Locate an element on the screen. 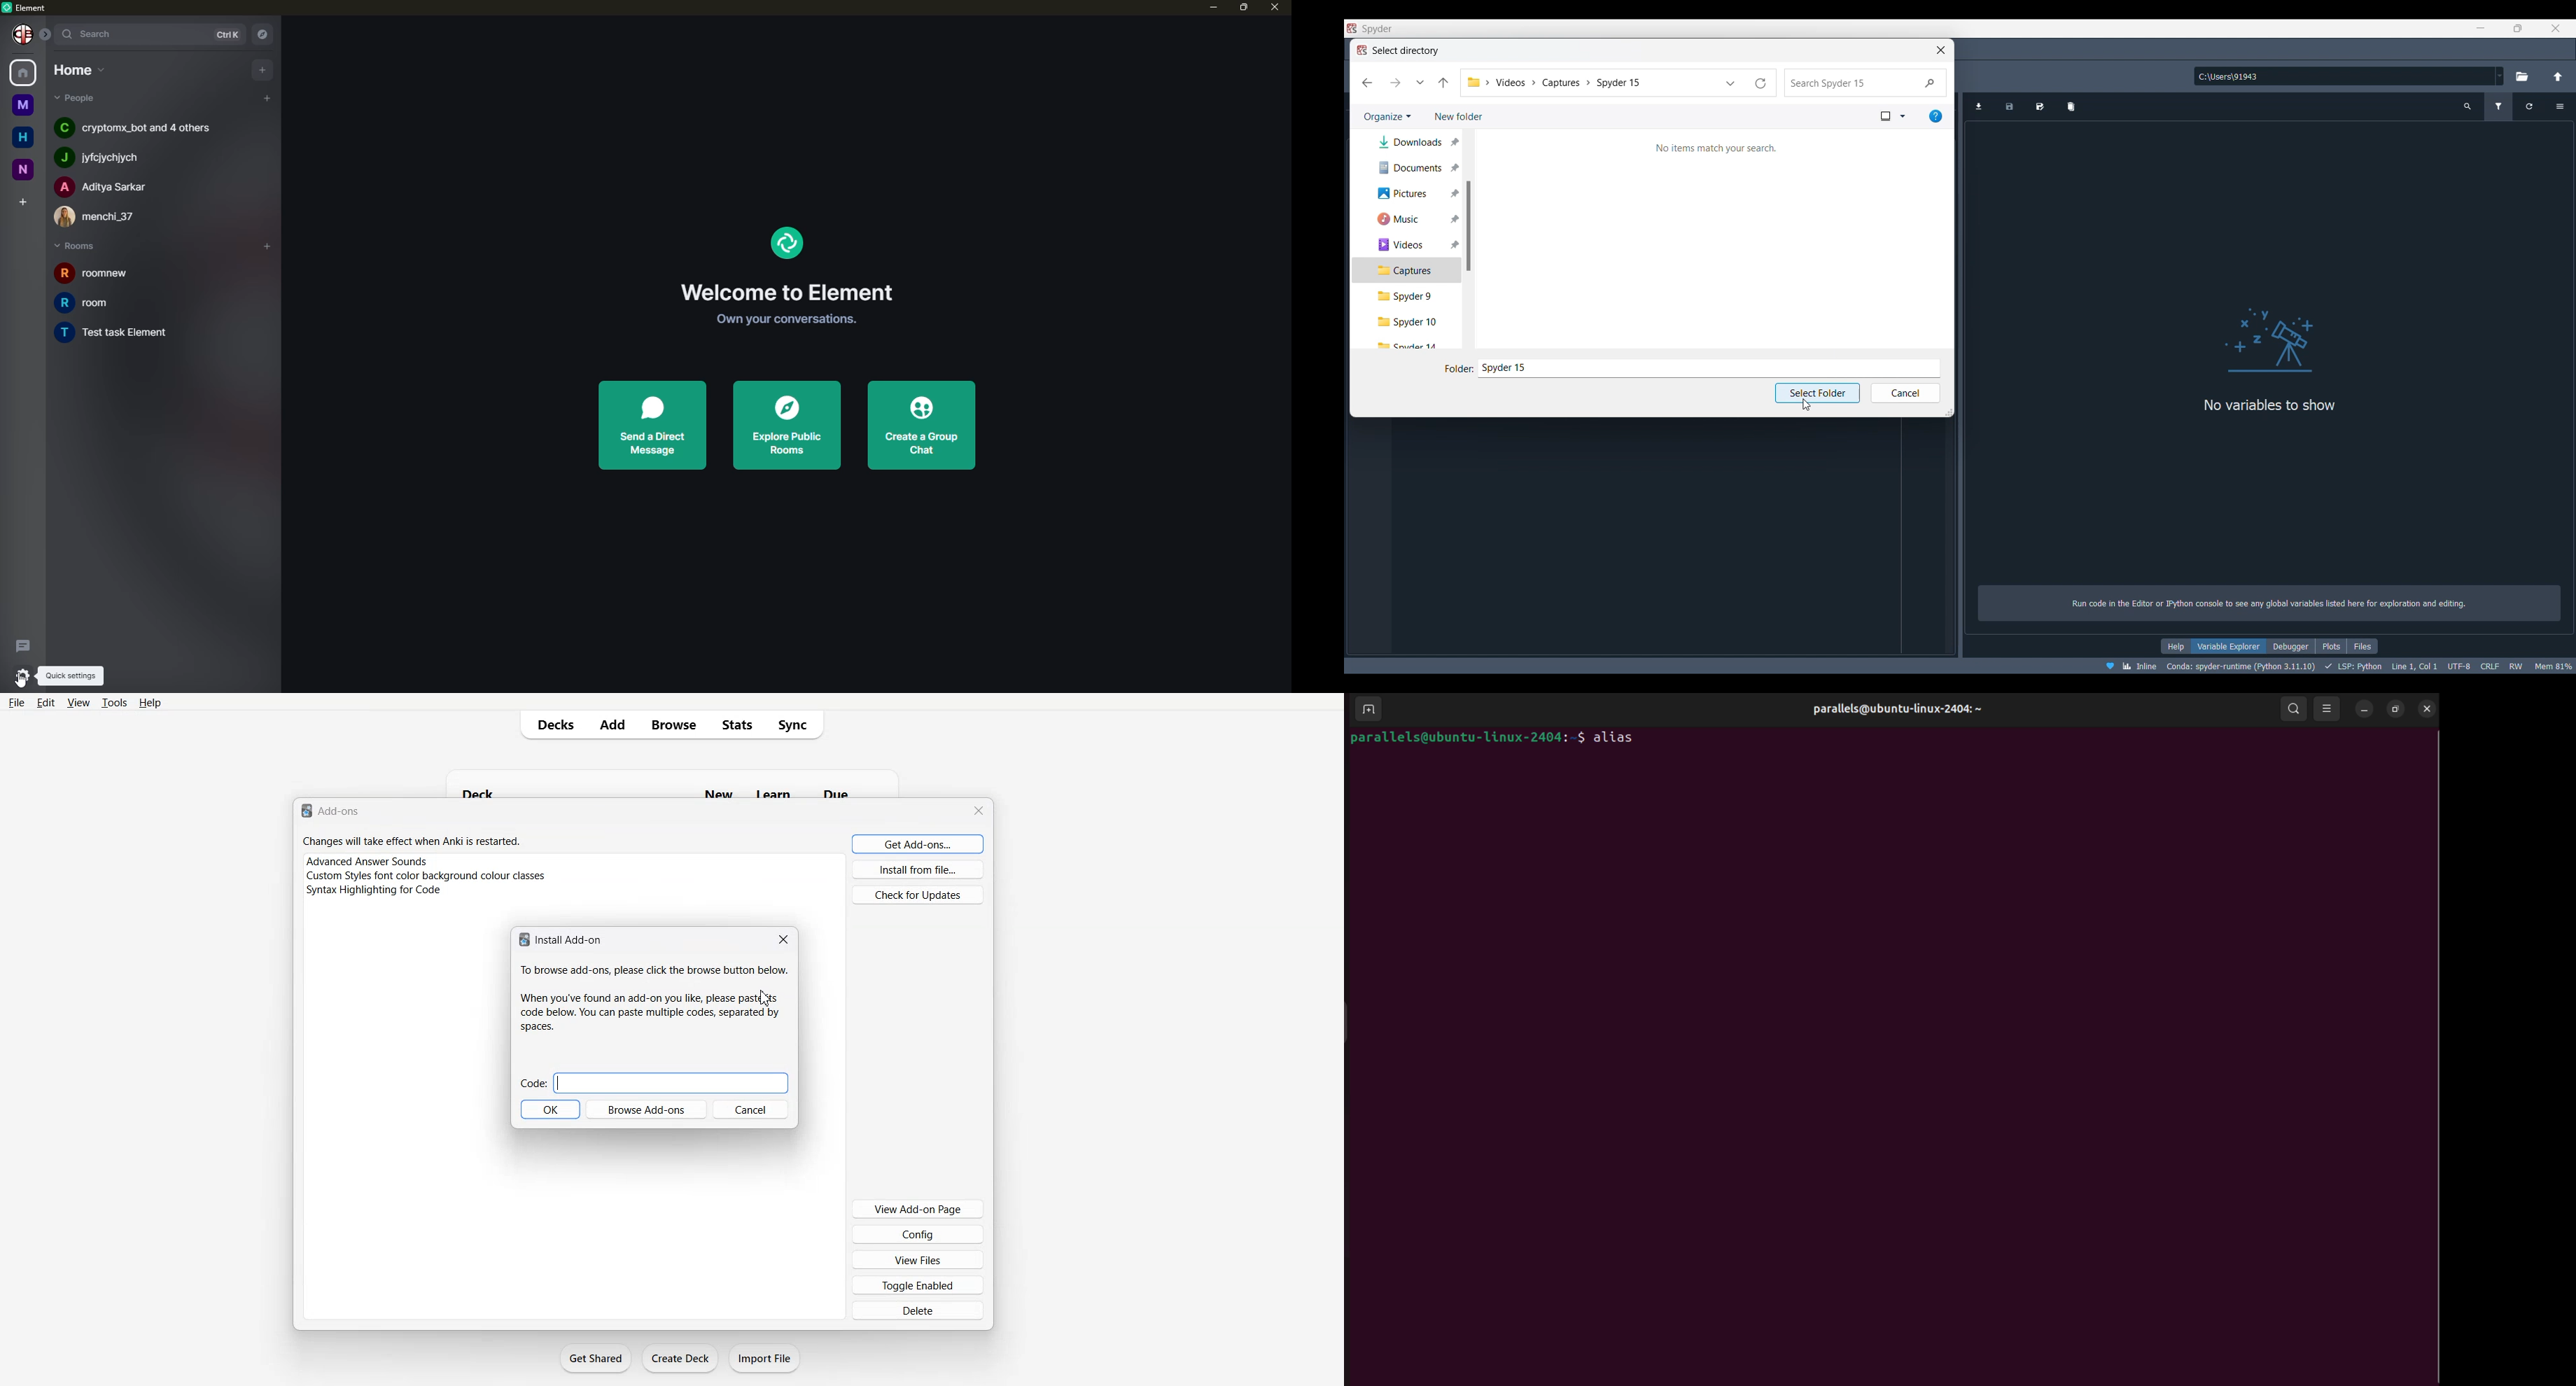 The image size is (2576, 1400). Tools is located at coordinates (114, 702).